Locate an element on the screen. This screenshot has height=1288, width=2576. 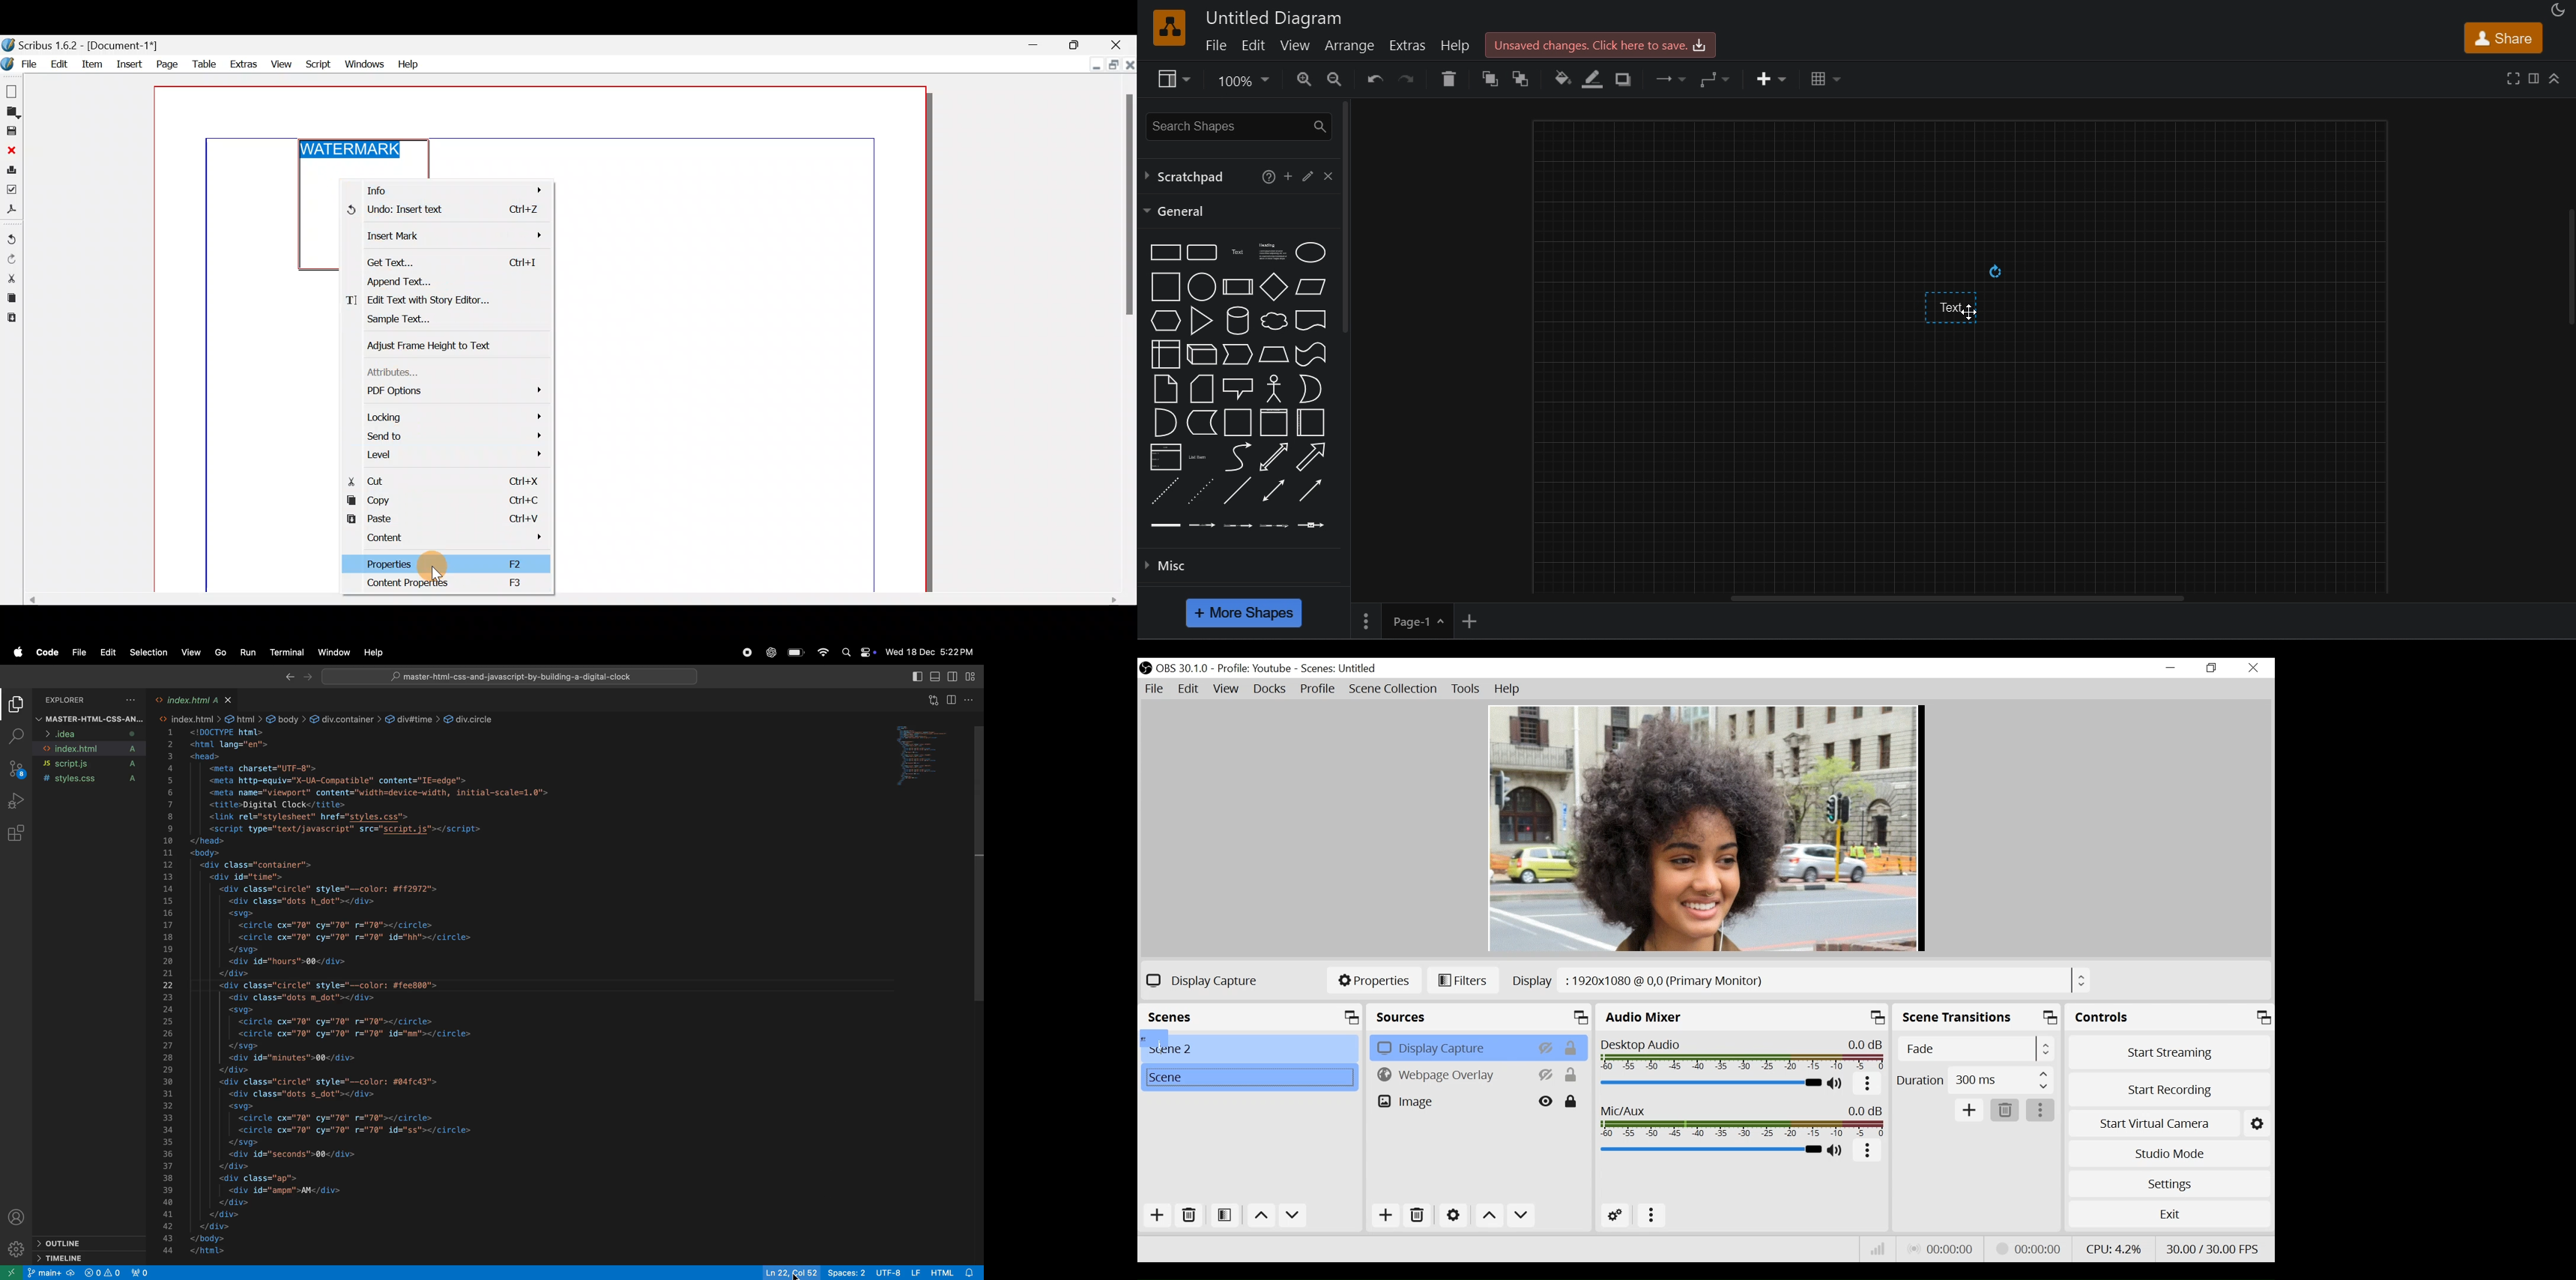
zoom in is located at coordinates (1304, 78).